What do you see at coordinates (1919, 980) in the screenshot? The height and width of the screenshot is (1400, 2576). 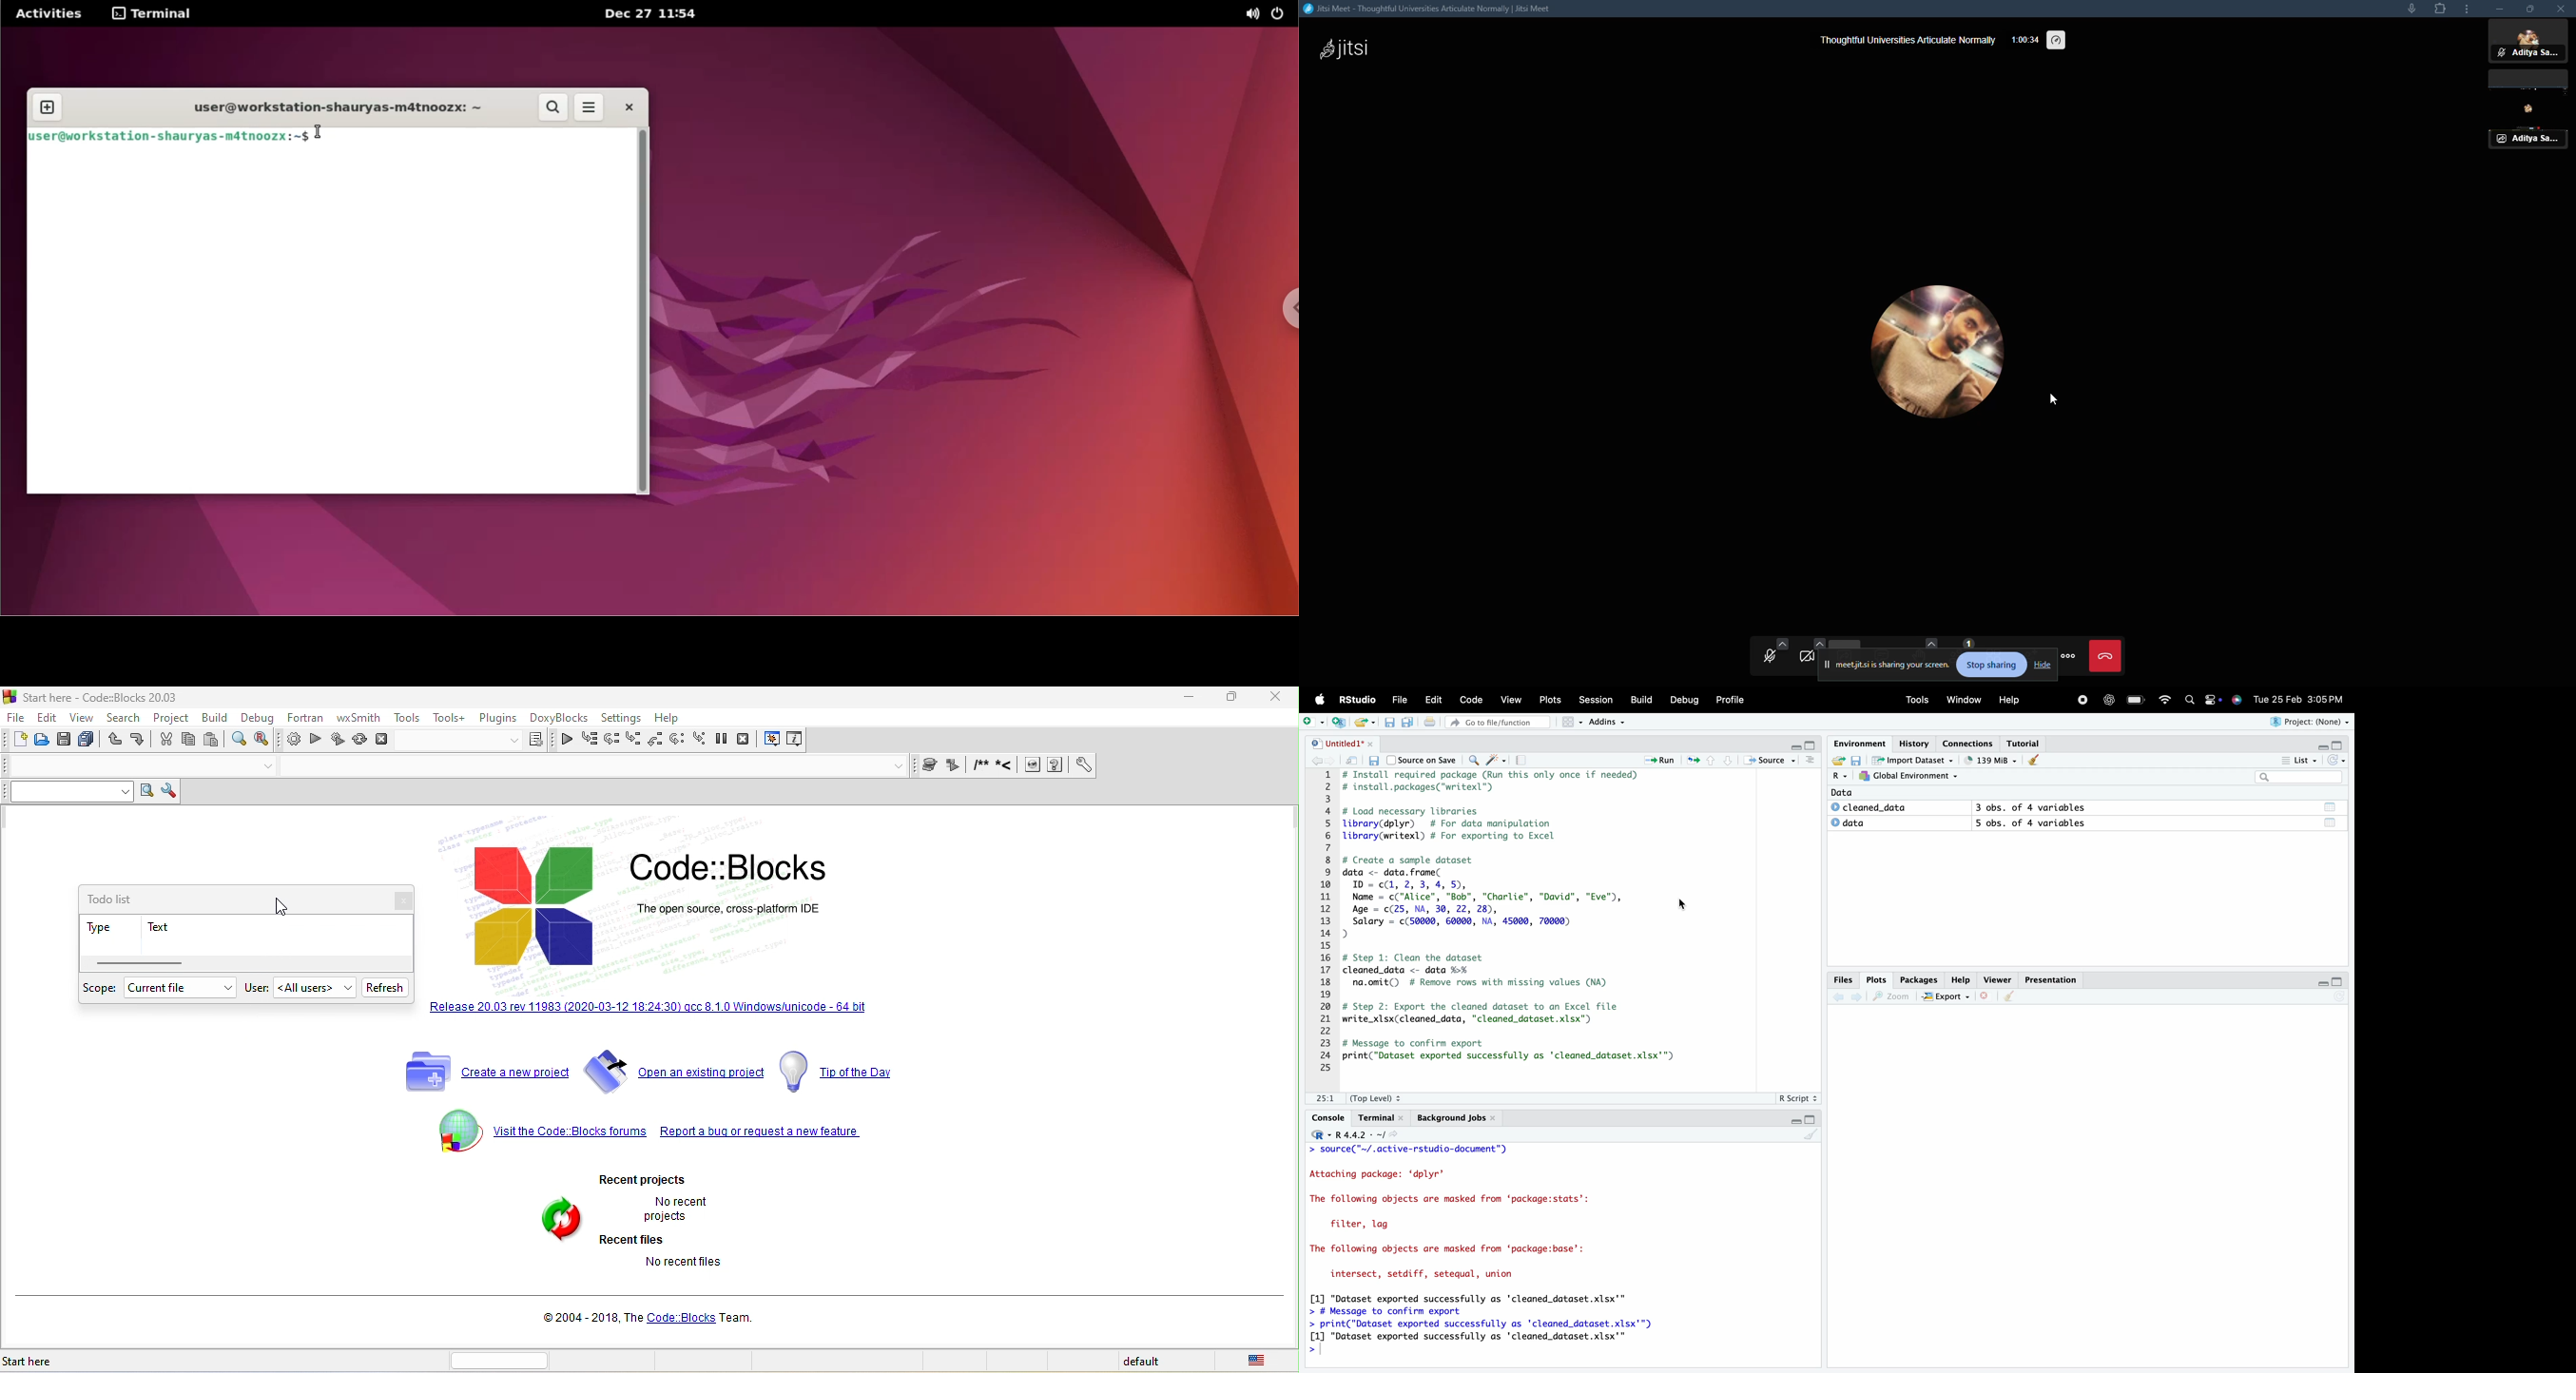 I see `Packages` at bounding box center [1919, 980].